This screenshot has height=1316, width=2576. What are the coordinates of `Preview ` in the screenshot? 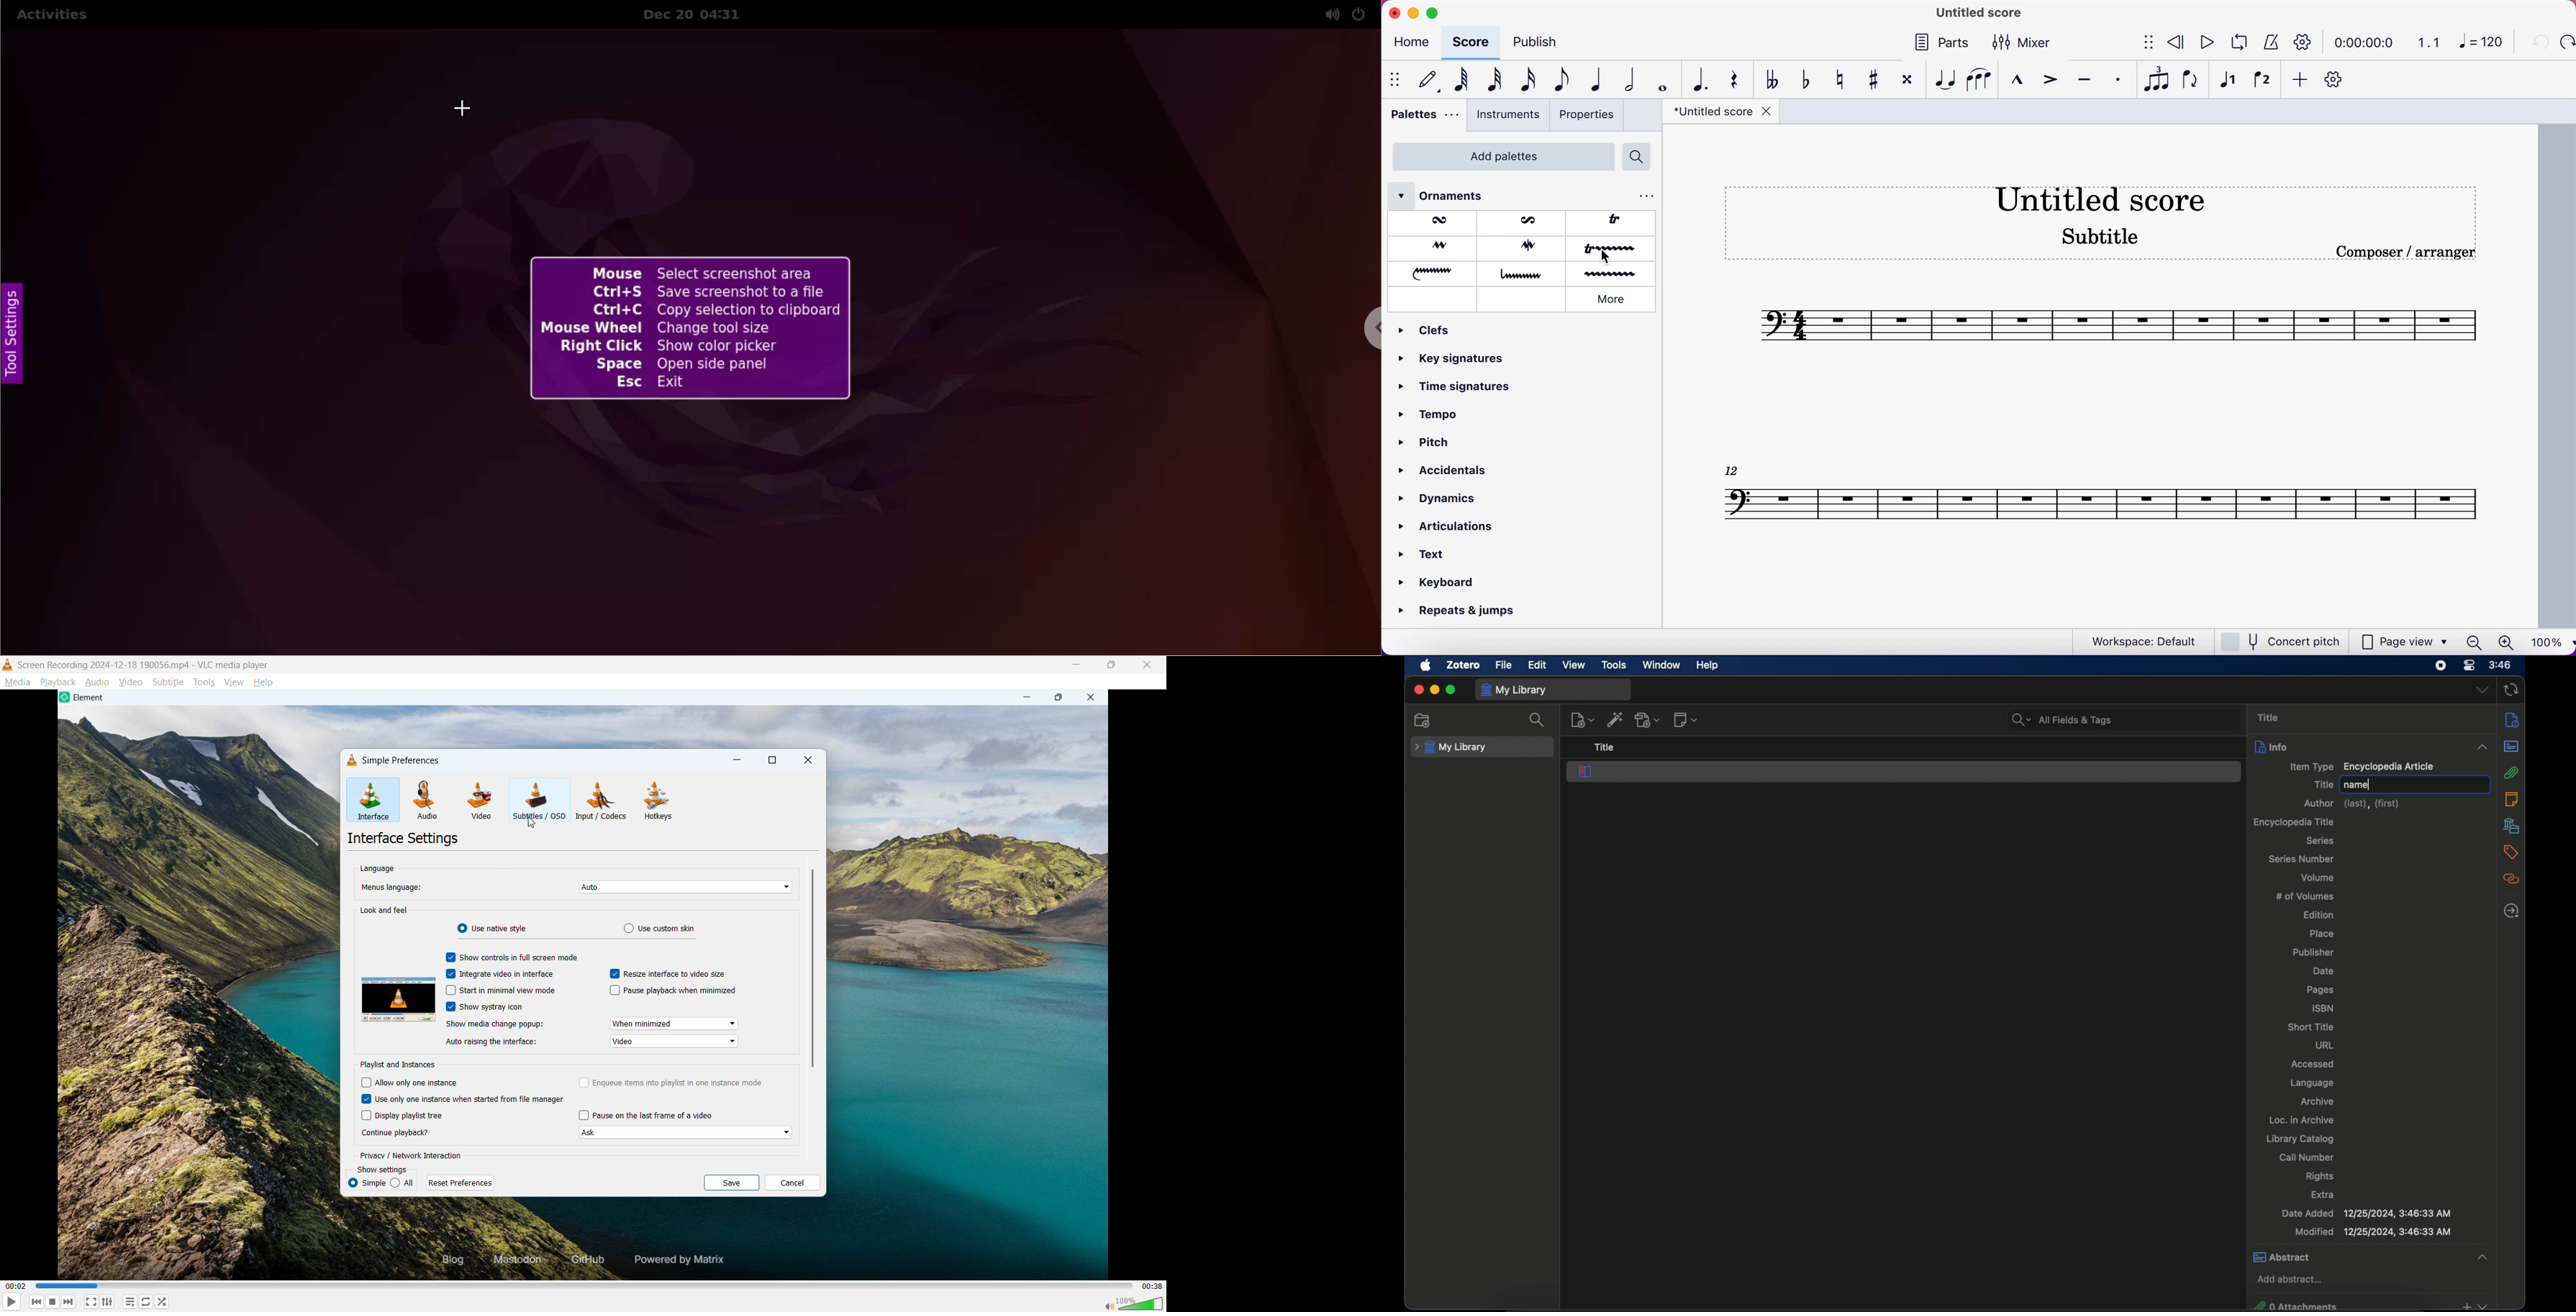 It's located at (400, 1000).